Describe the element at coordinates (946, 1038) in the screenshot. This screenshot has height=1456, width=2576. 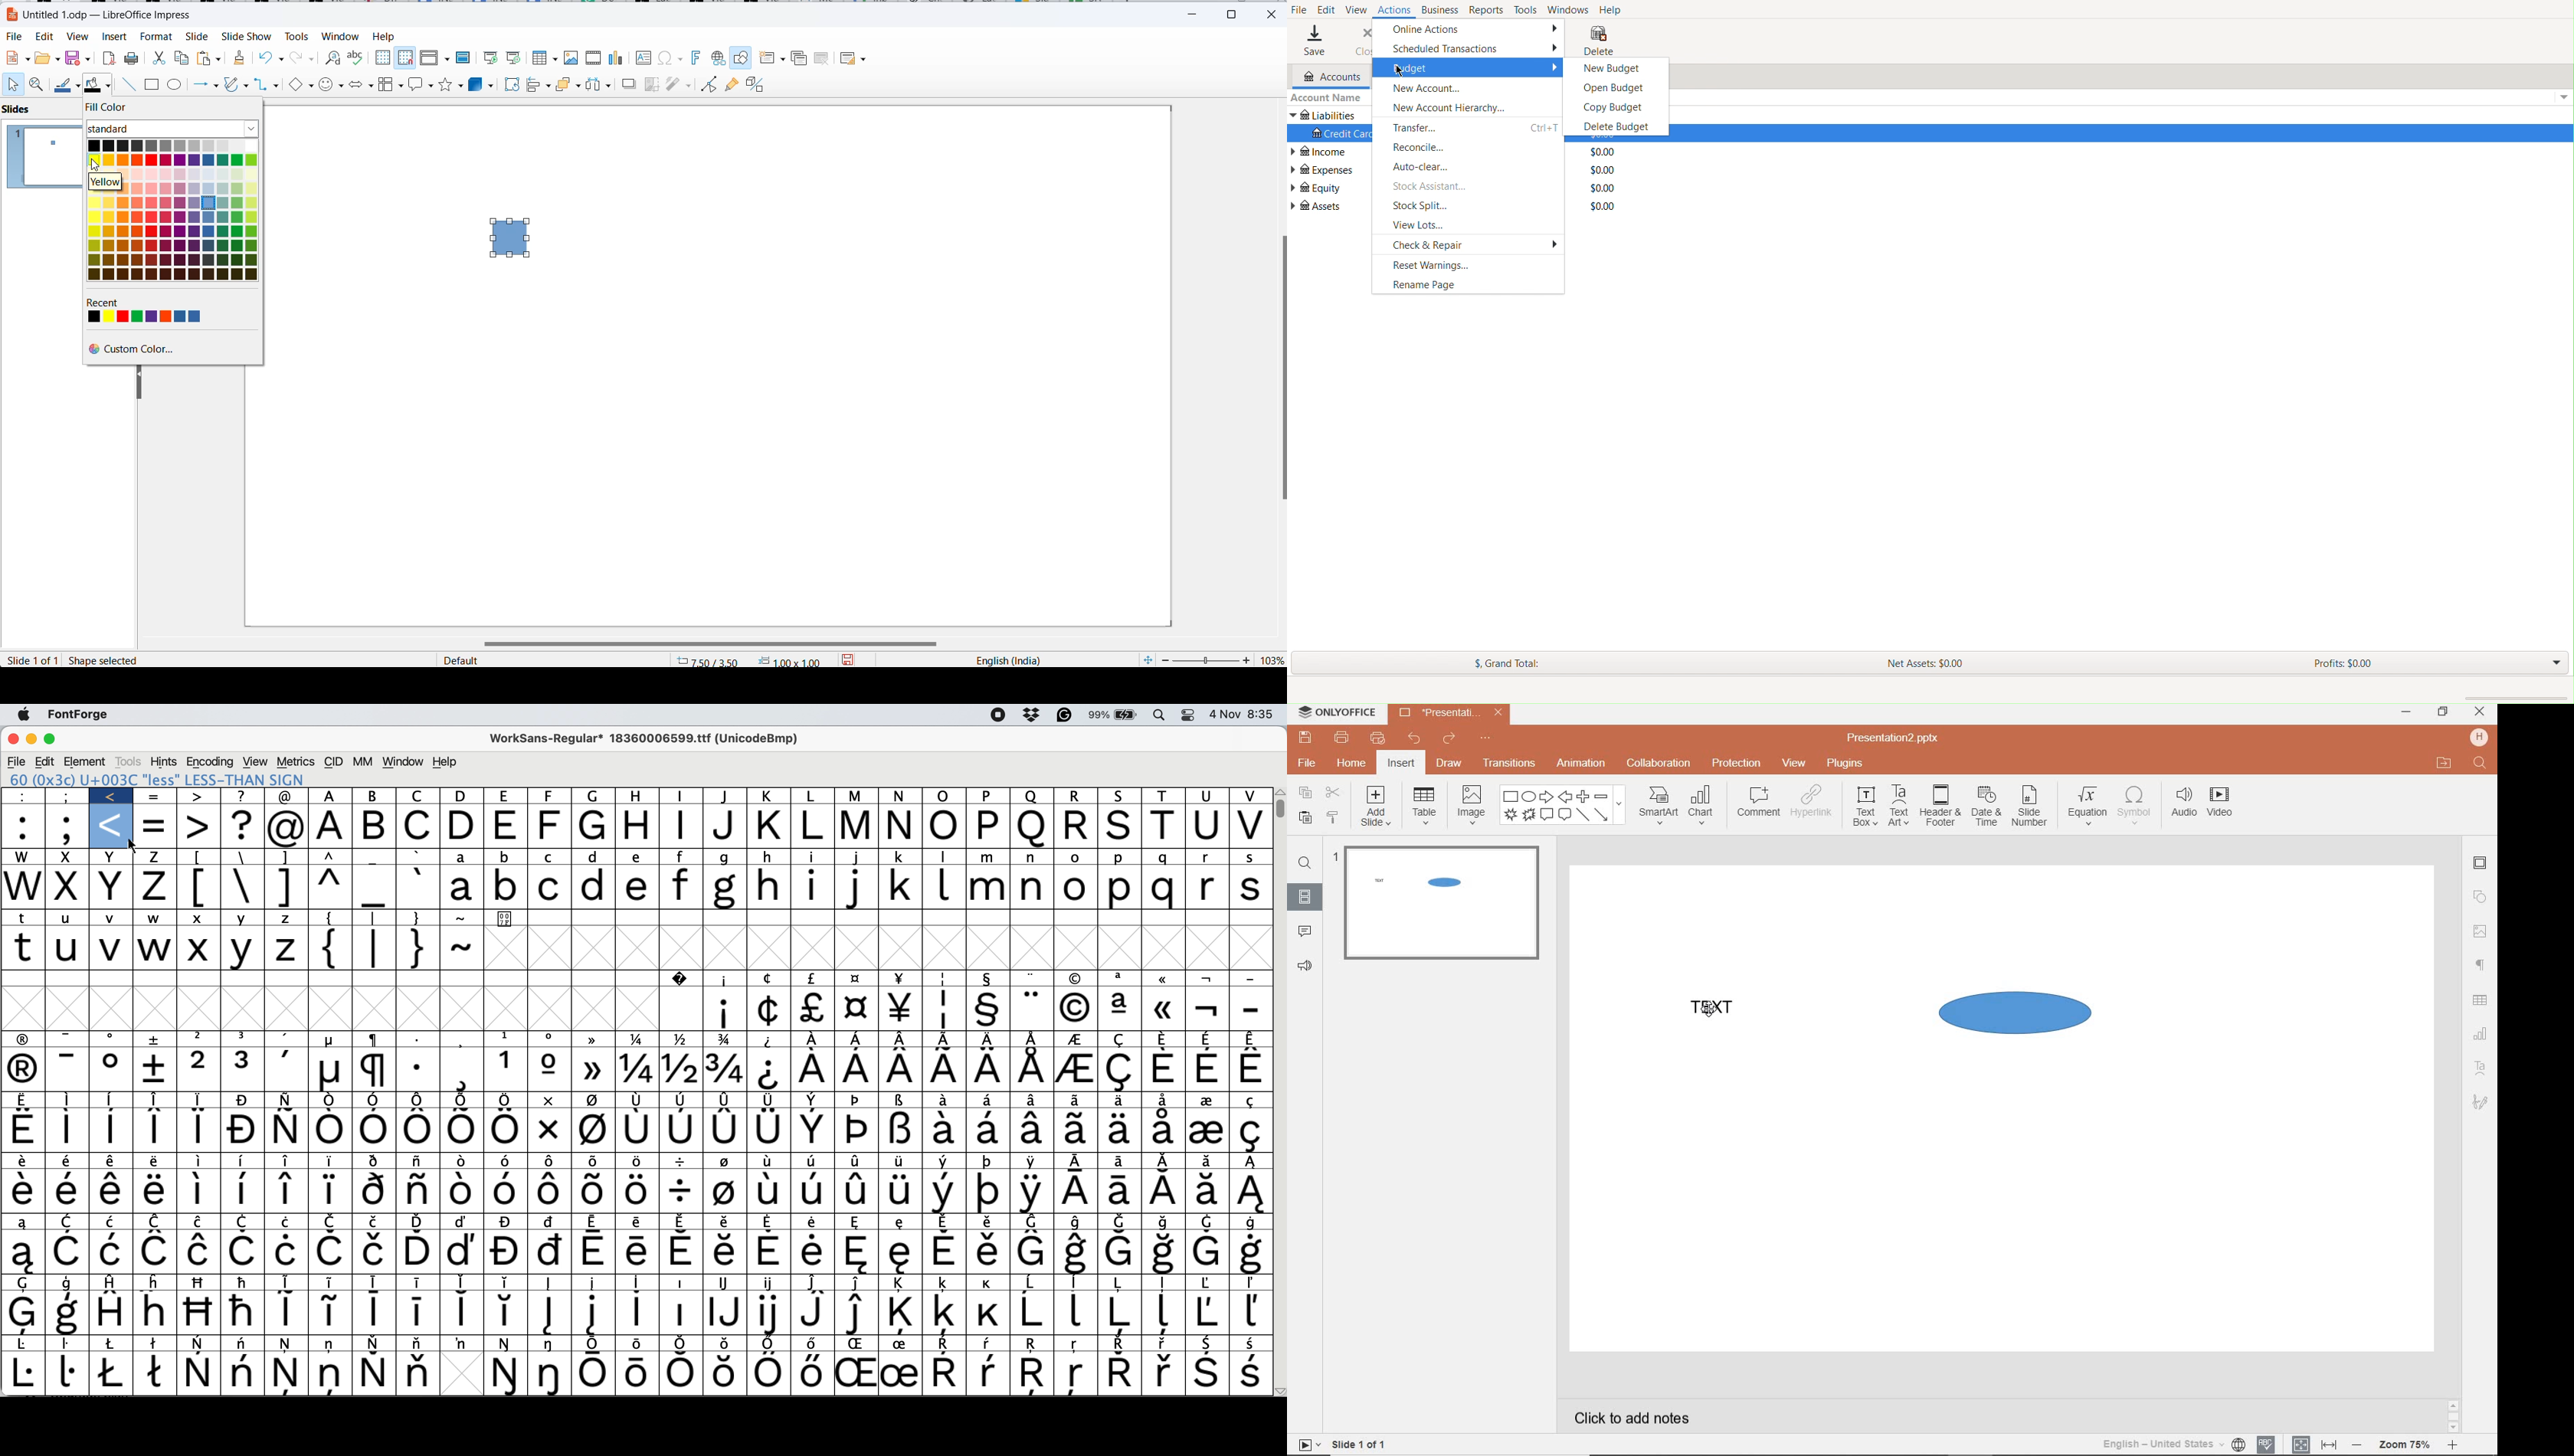
I see `Symbol` at that location.